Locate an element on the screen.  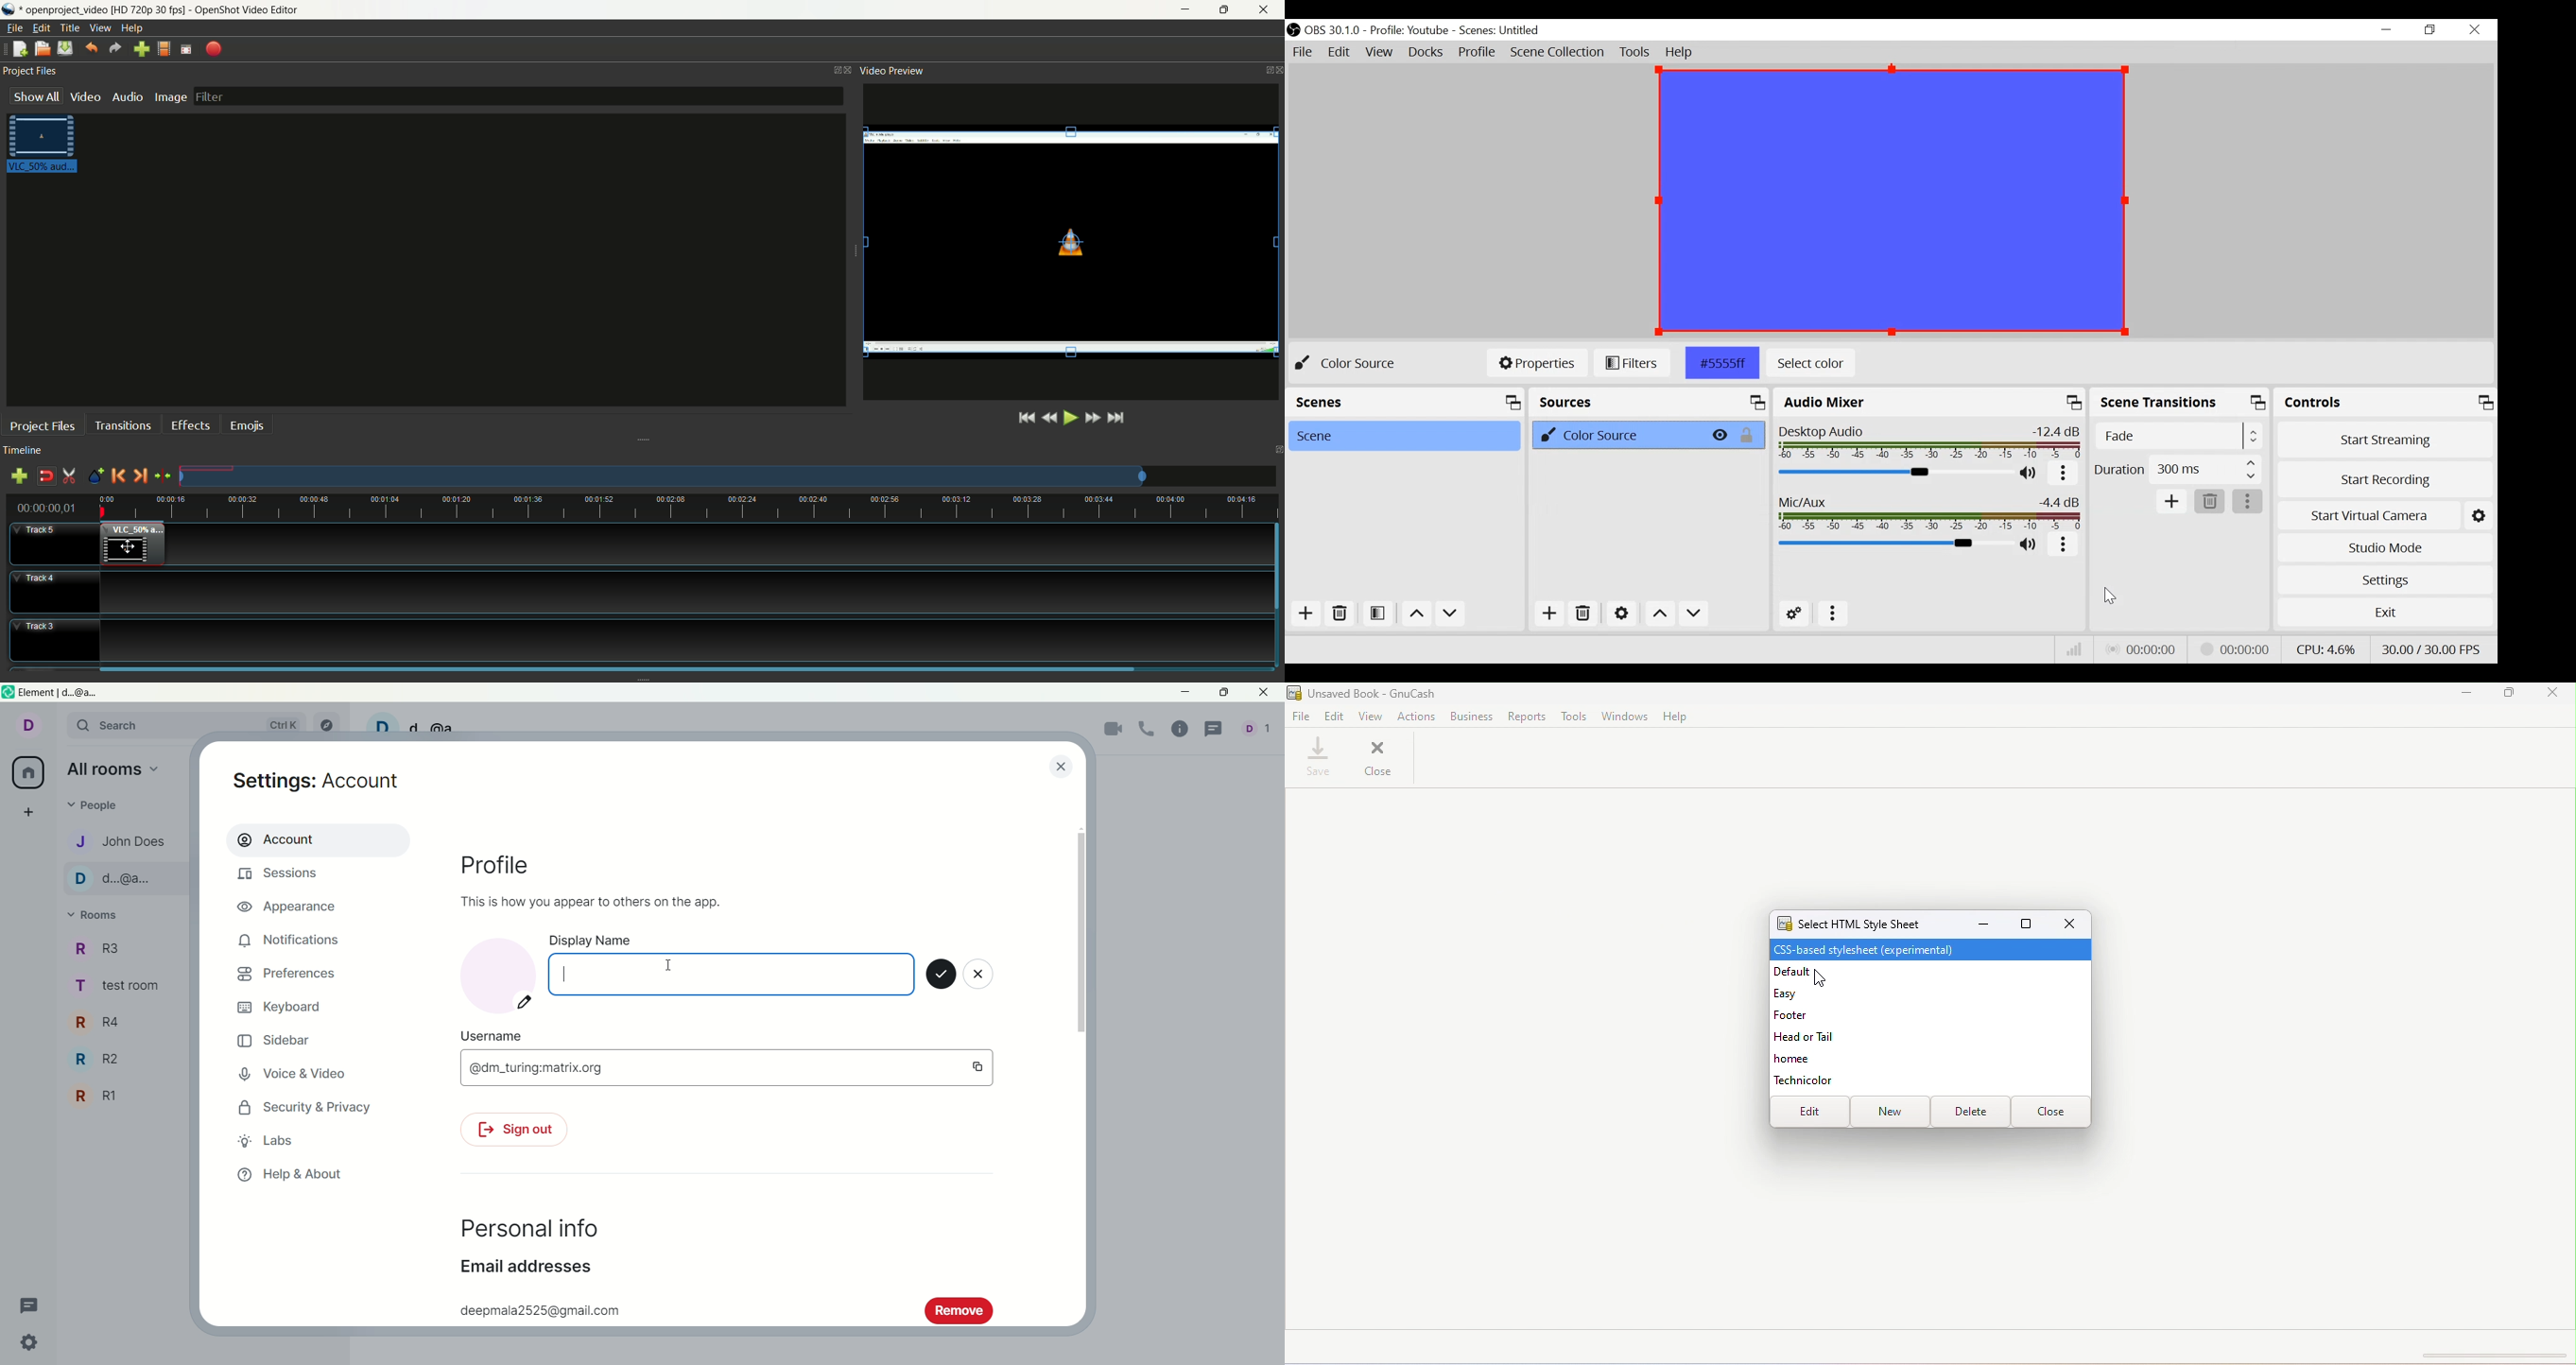
enable razor is located at coordinates (68, 476).